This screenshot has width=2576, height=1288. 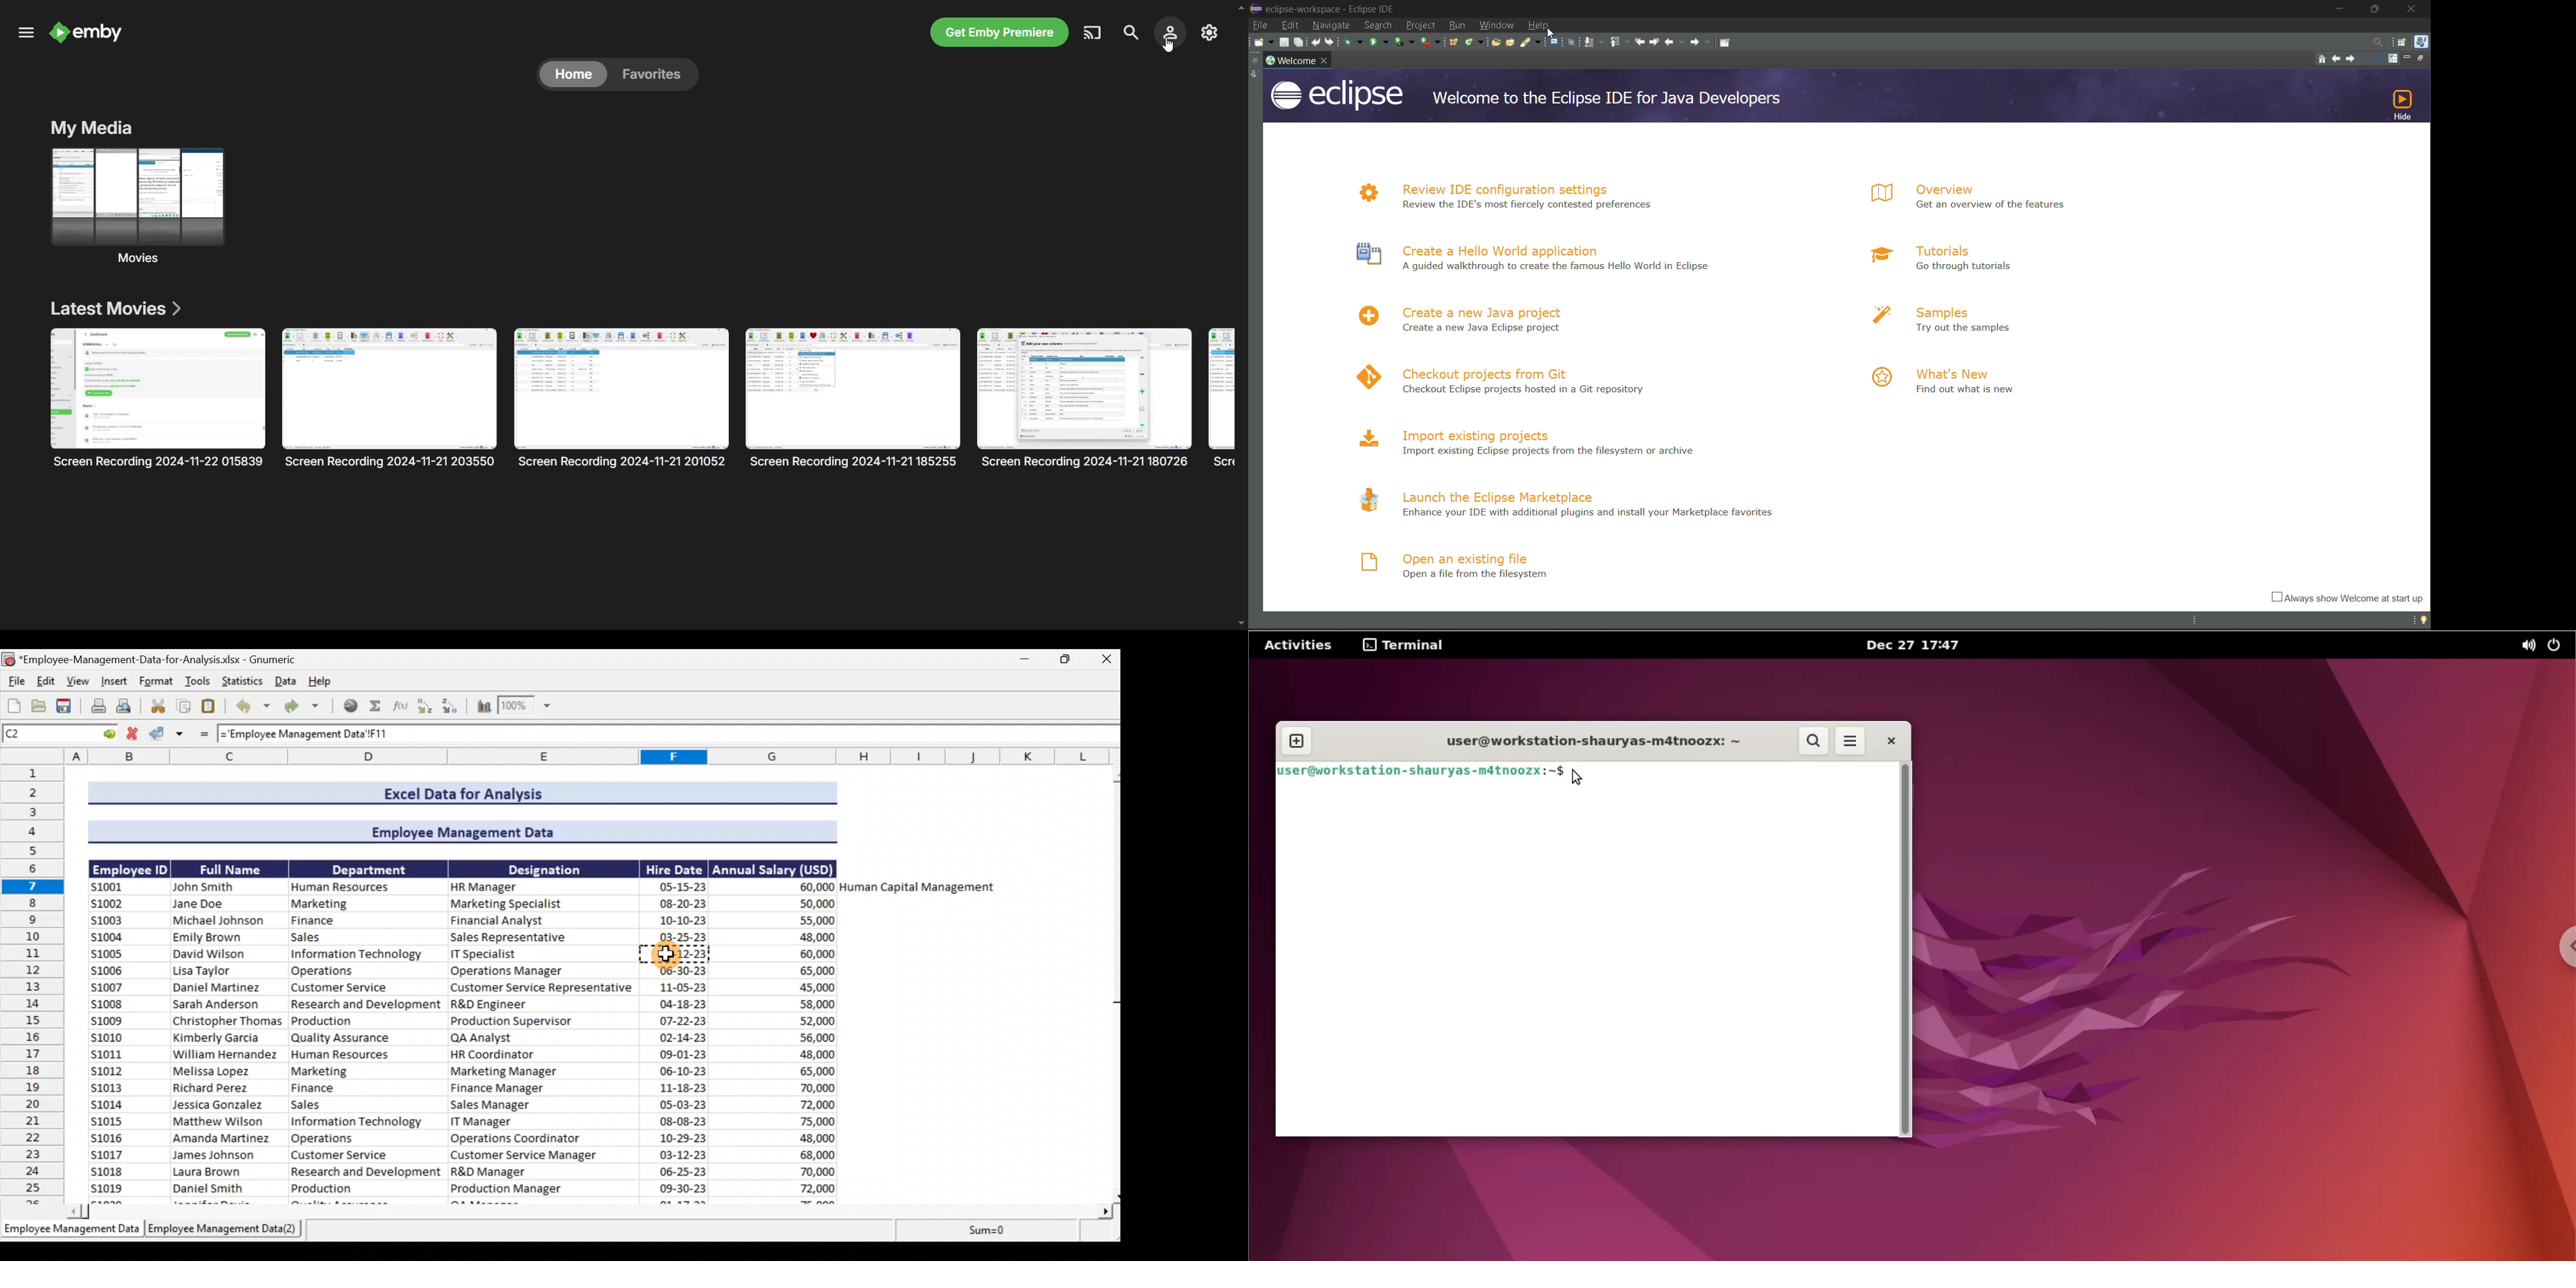 What do you see at coordinates (454, 707) in the screenshot?
I see `Sort Descending` at bounding box center [454, 707].